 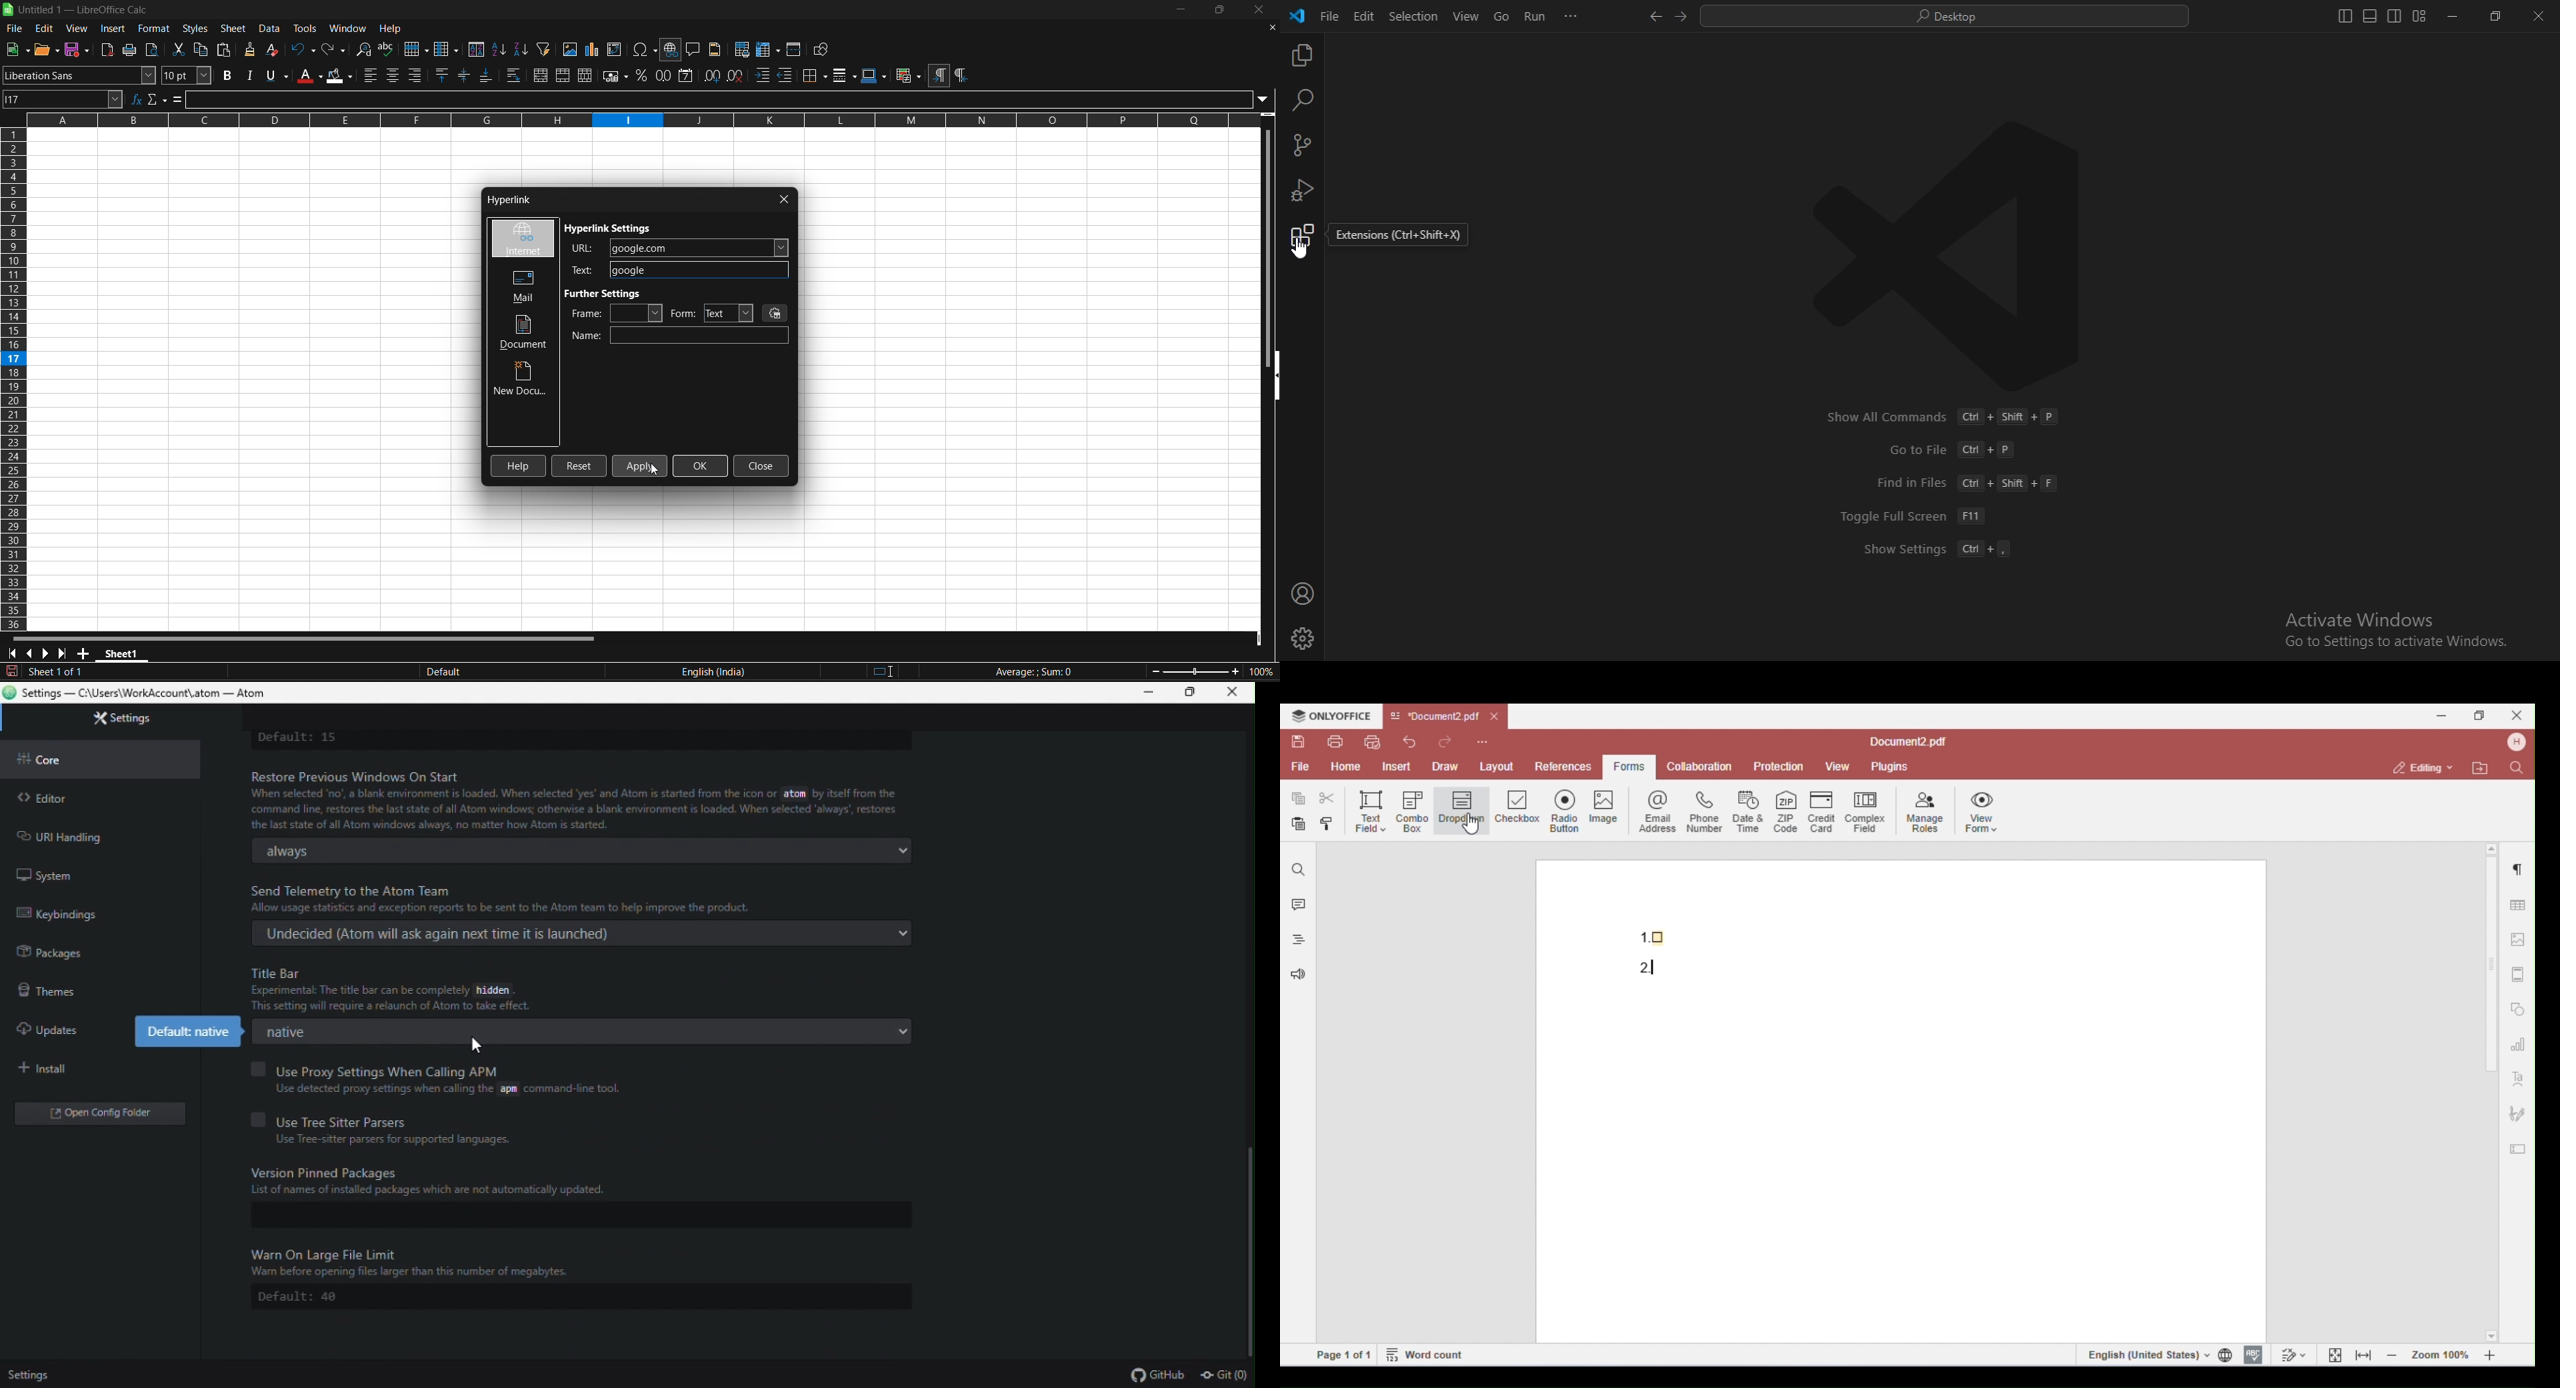 What do you see at coordinates (274, 51) in the screenshot?
I see `clear direct formatting` at bounding box center [274, 51].